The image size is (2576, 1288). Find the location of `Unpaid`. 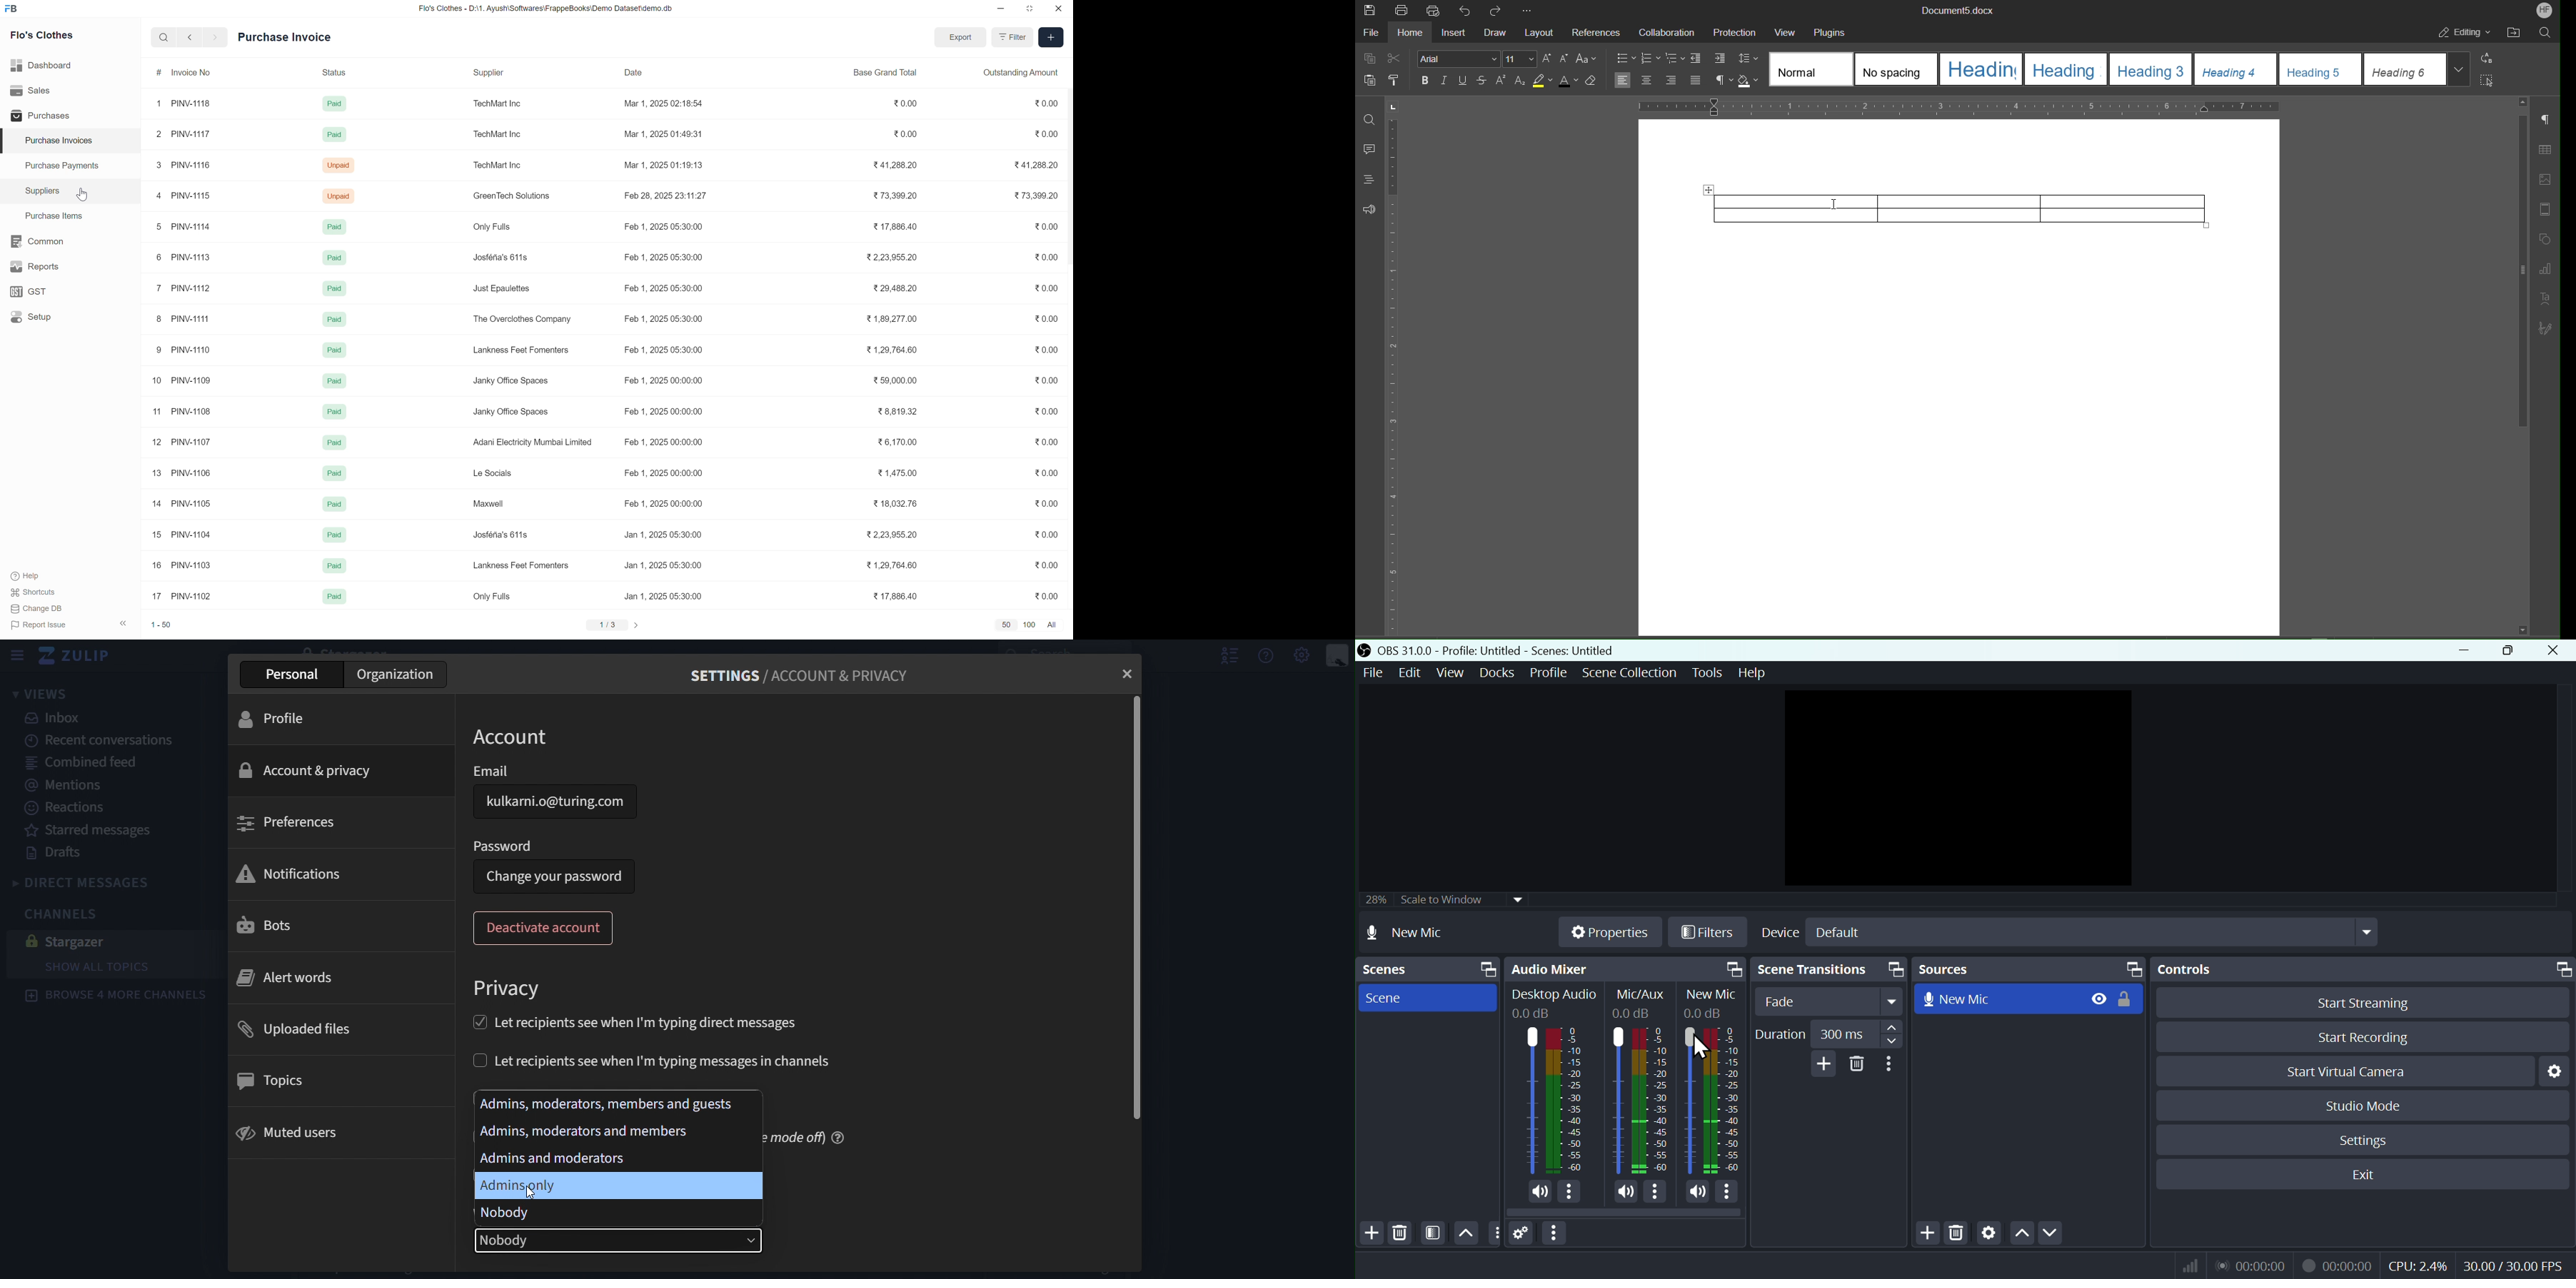

Unpaid is located at coordinates (339, 195).